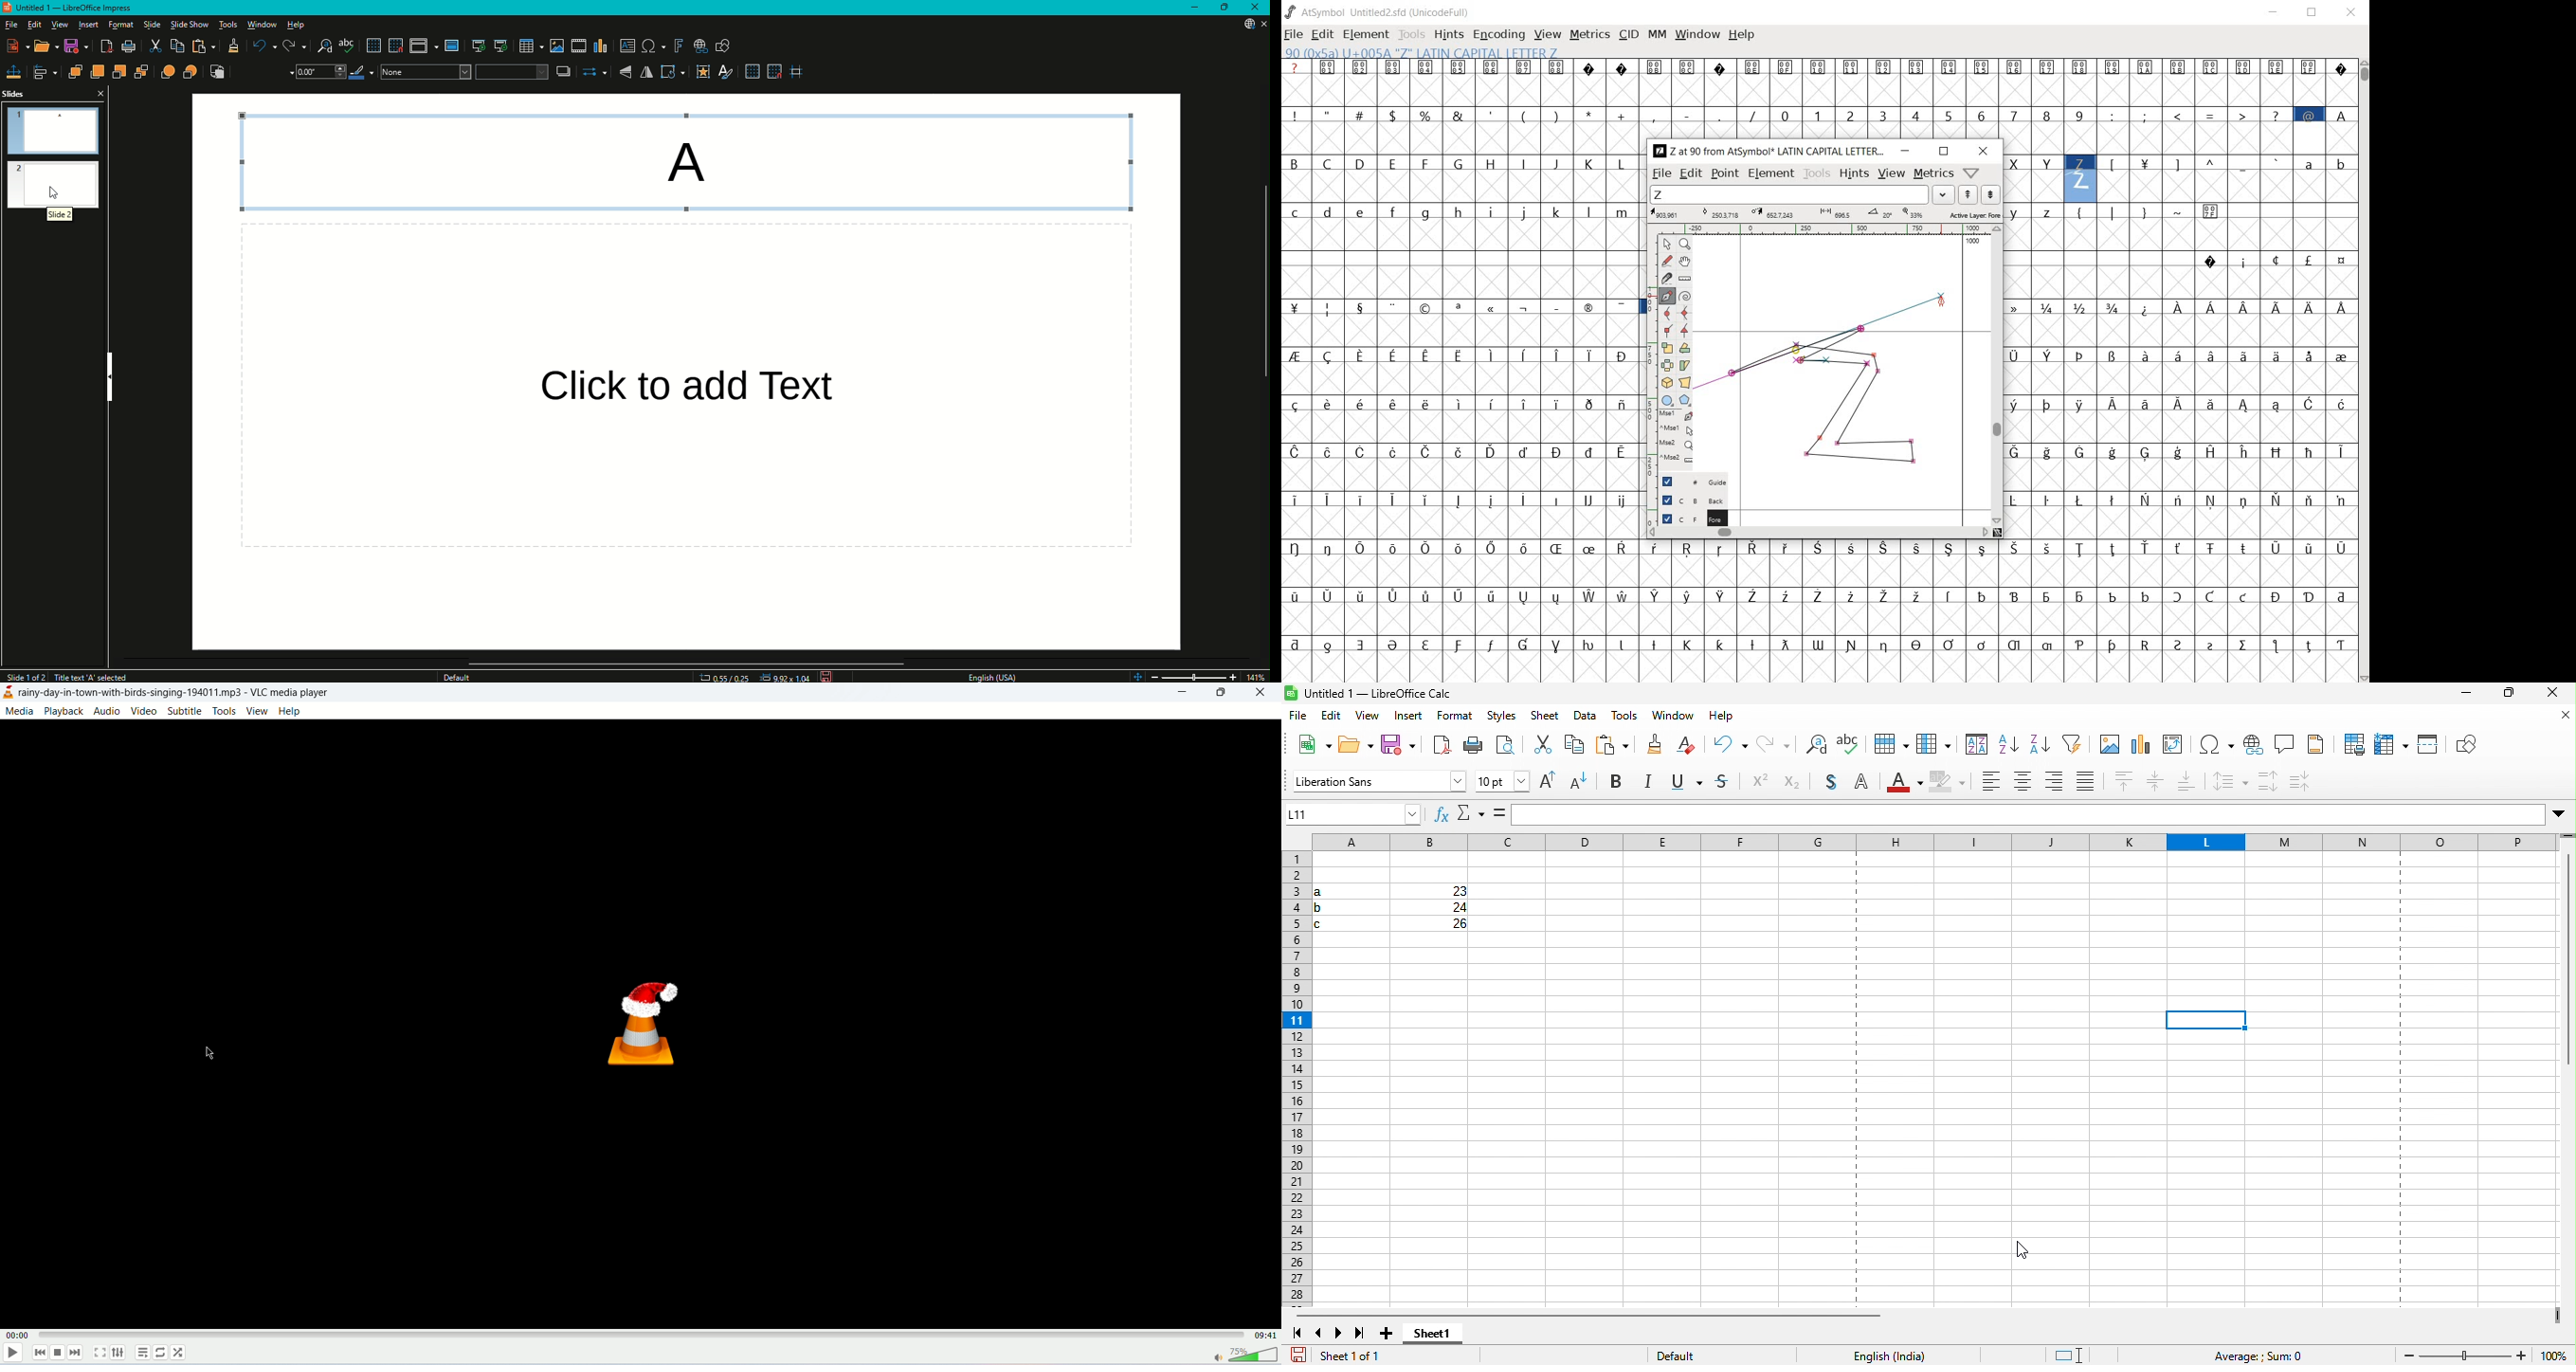 The width and height of the screenshot is (2576, 1372). What do you see at coordinates (2028, 1253) in the screenshot?
I see `cursor` at bounding box center [2028, 1253].